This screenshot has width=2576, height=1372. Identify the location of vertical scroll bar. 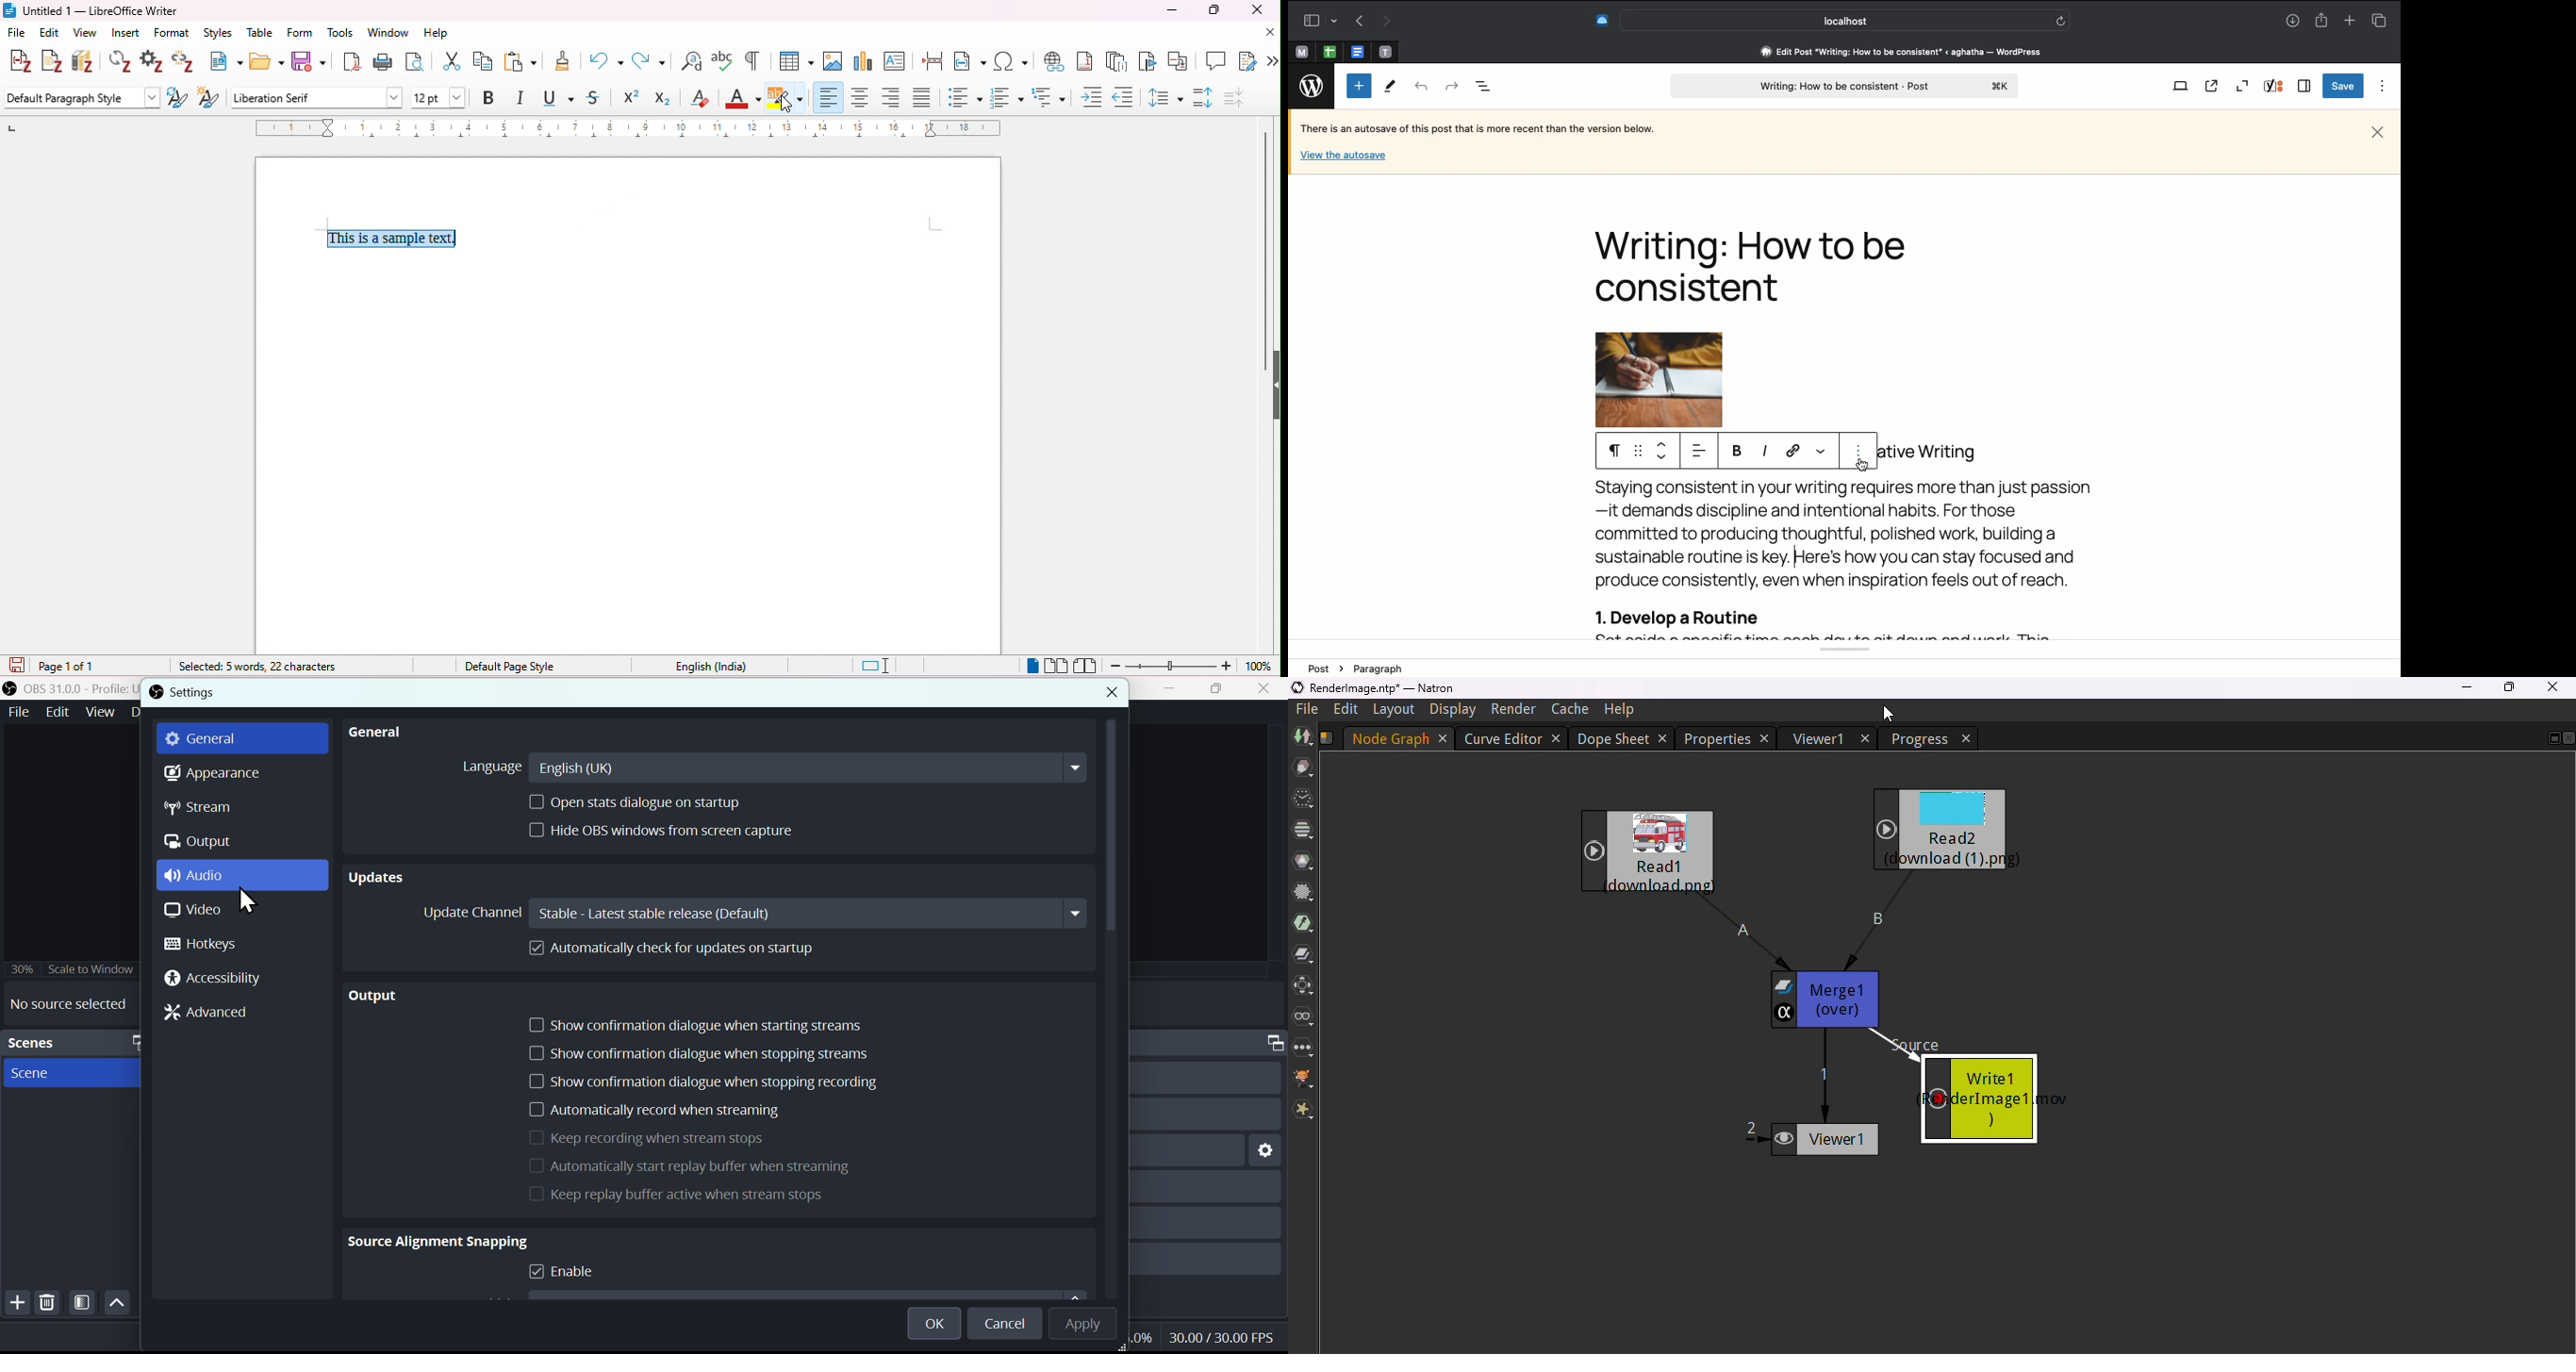
(1263, 251).